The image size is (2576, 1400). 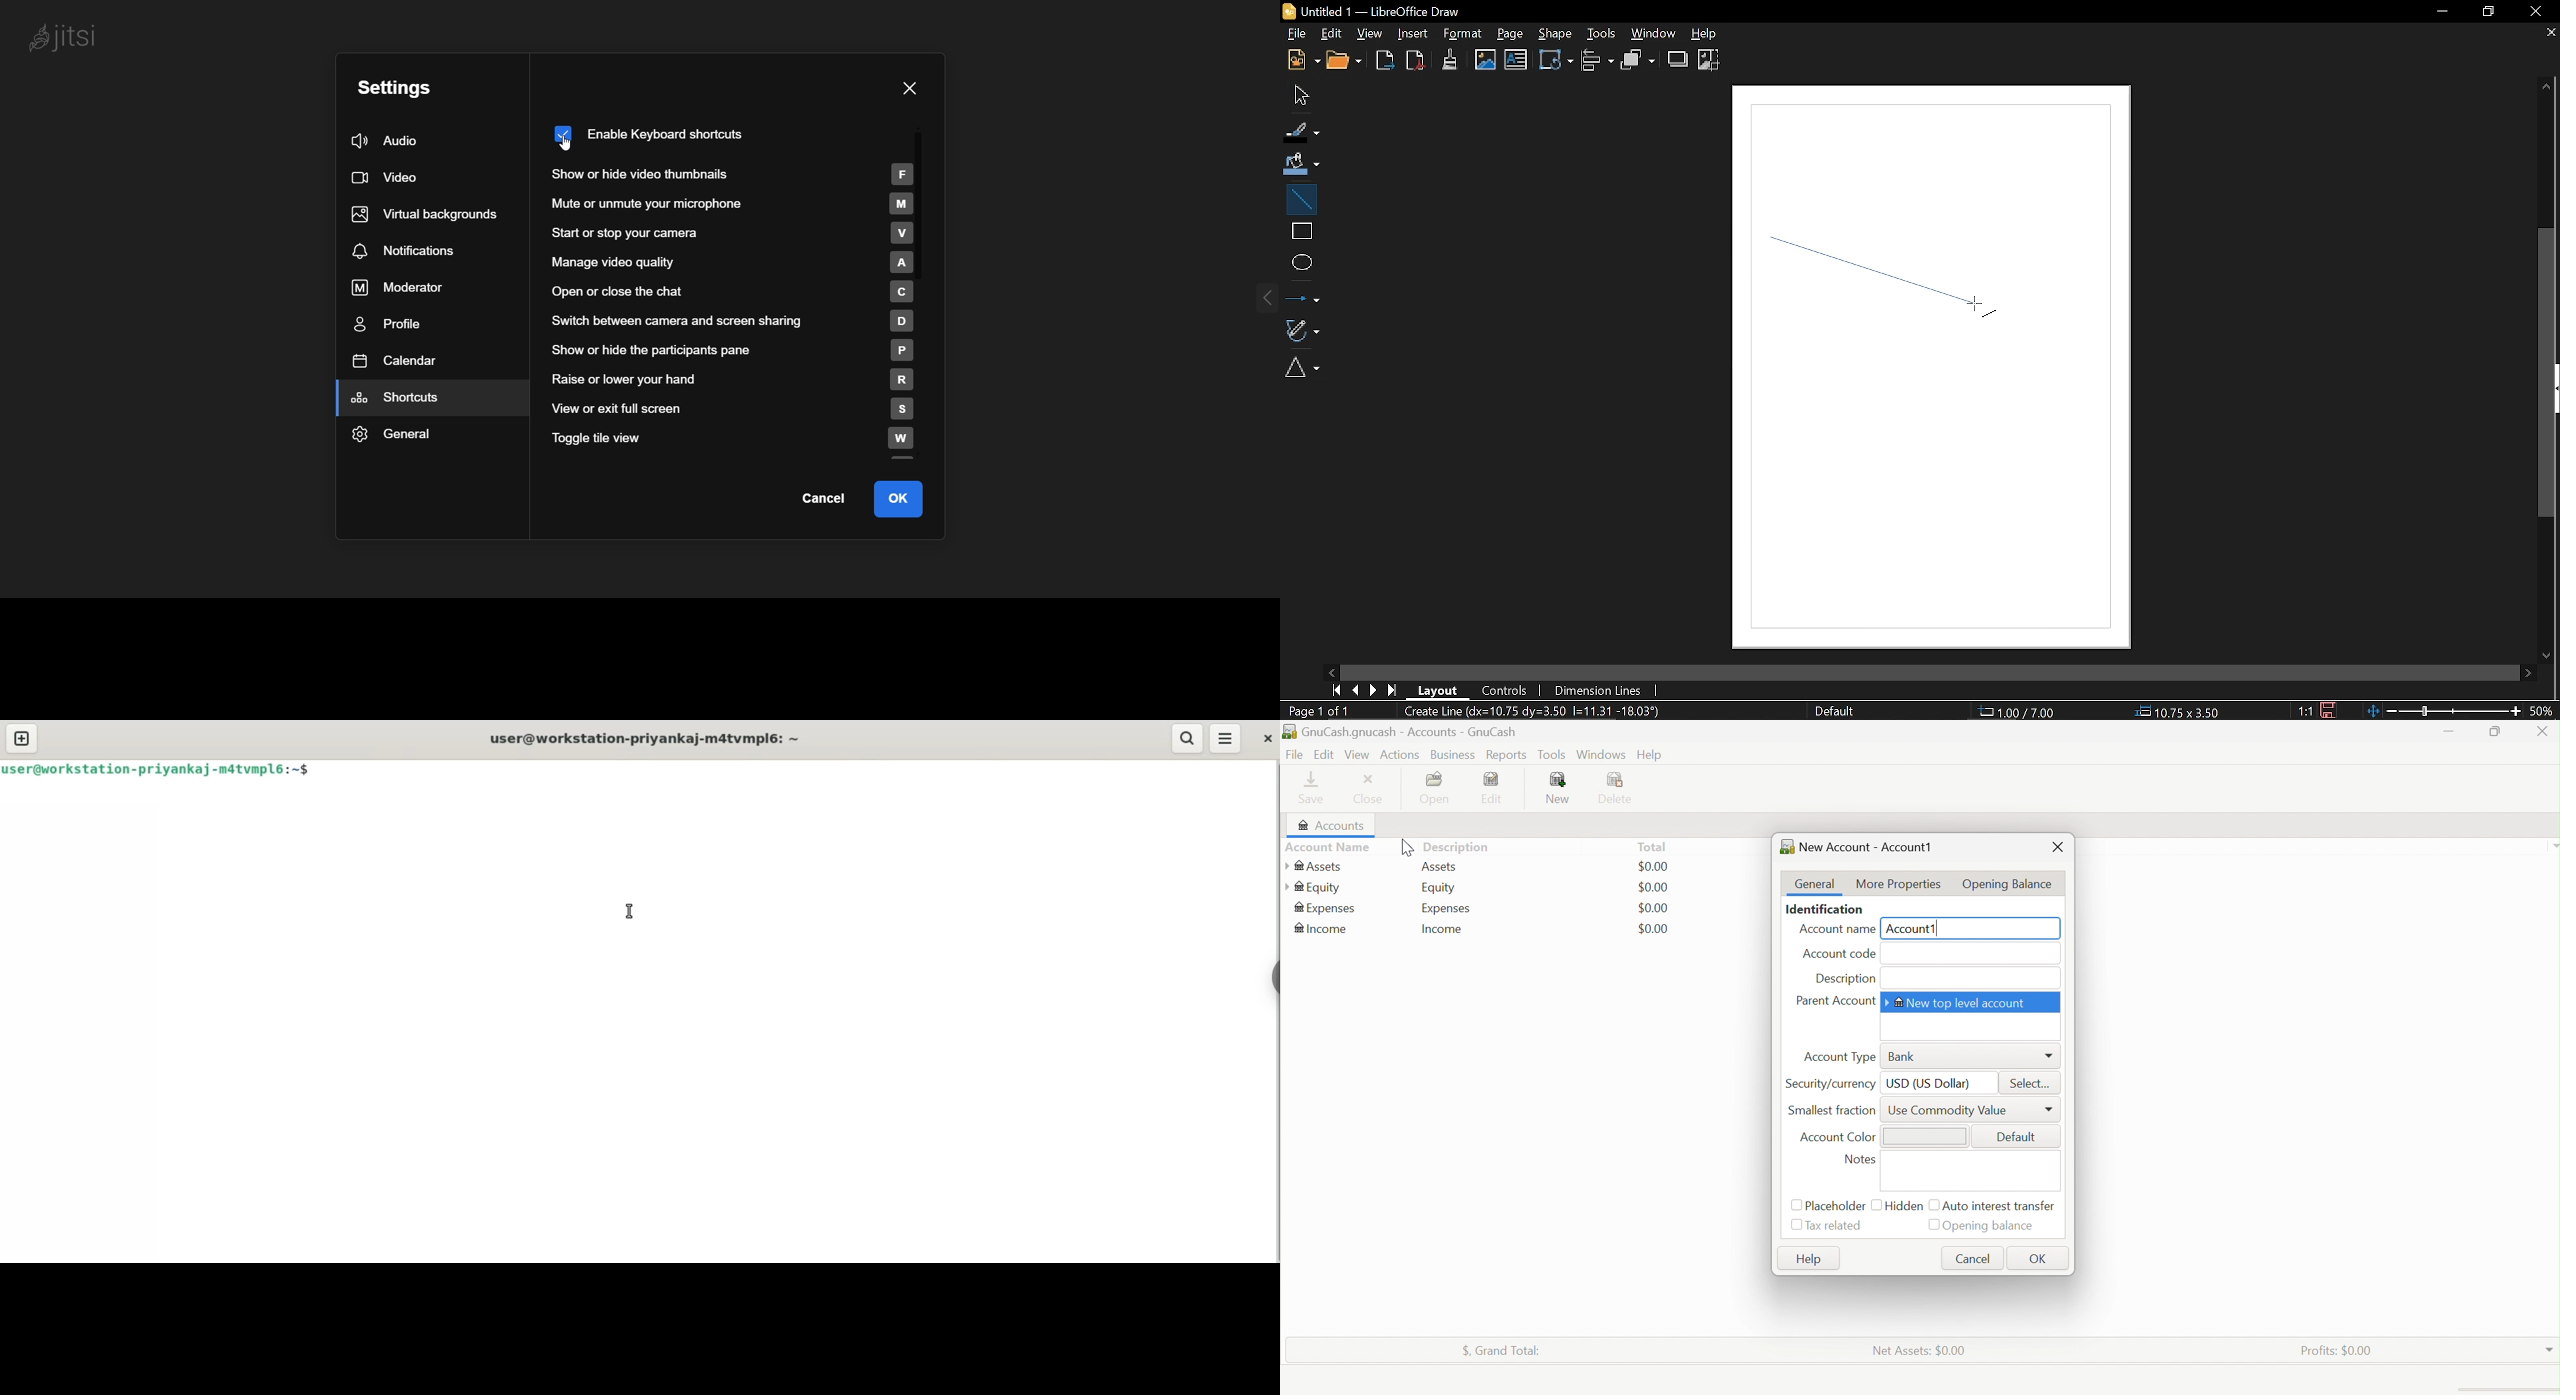 What do you see at coordinates (1834, 1110) in the screenshot?
I see `Smallest fraction` at bounding box center [1834, 1110].